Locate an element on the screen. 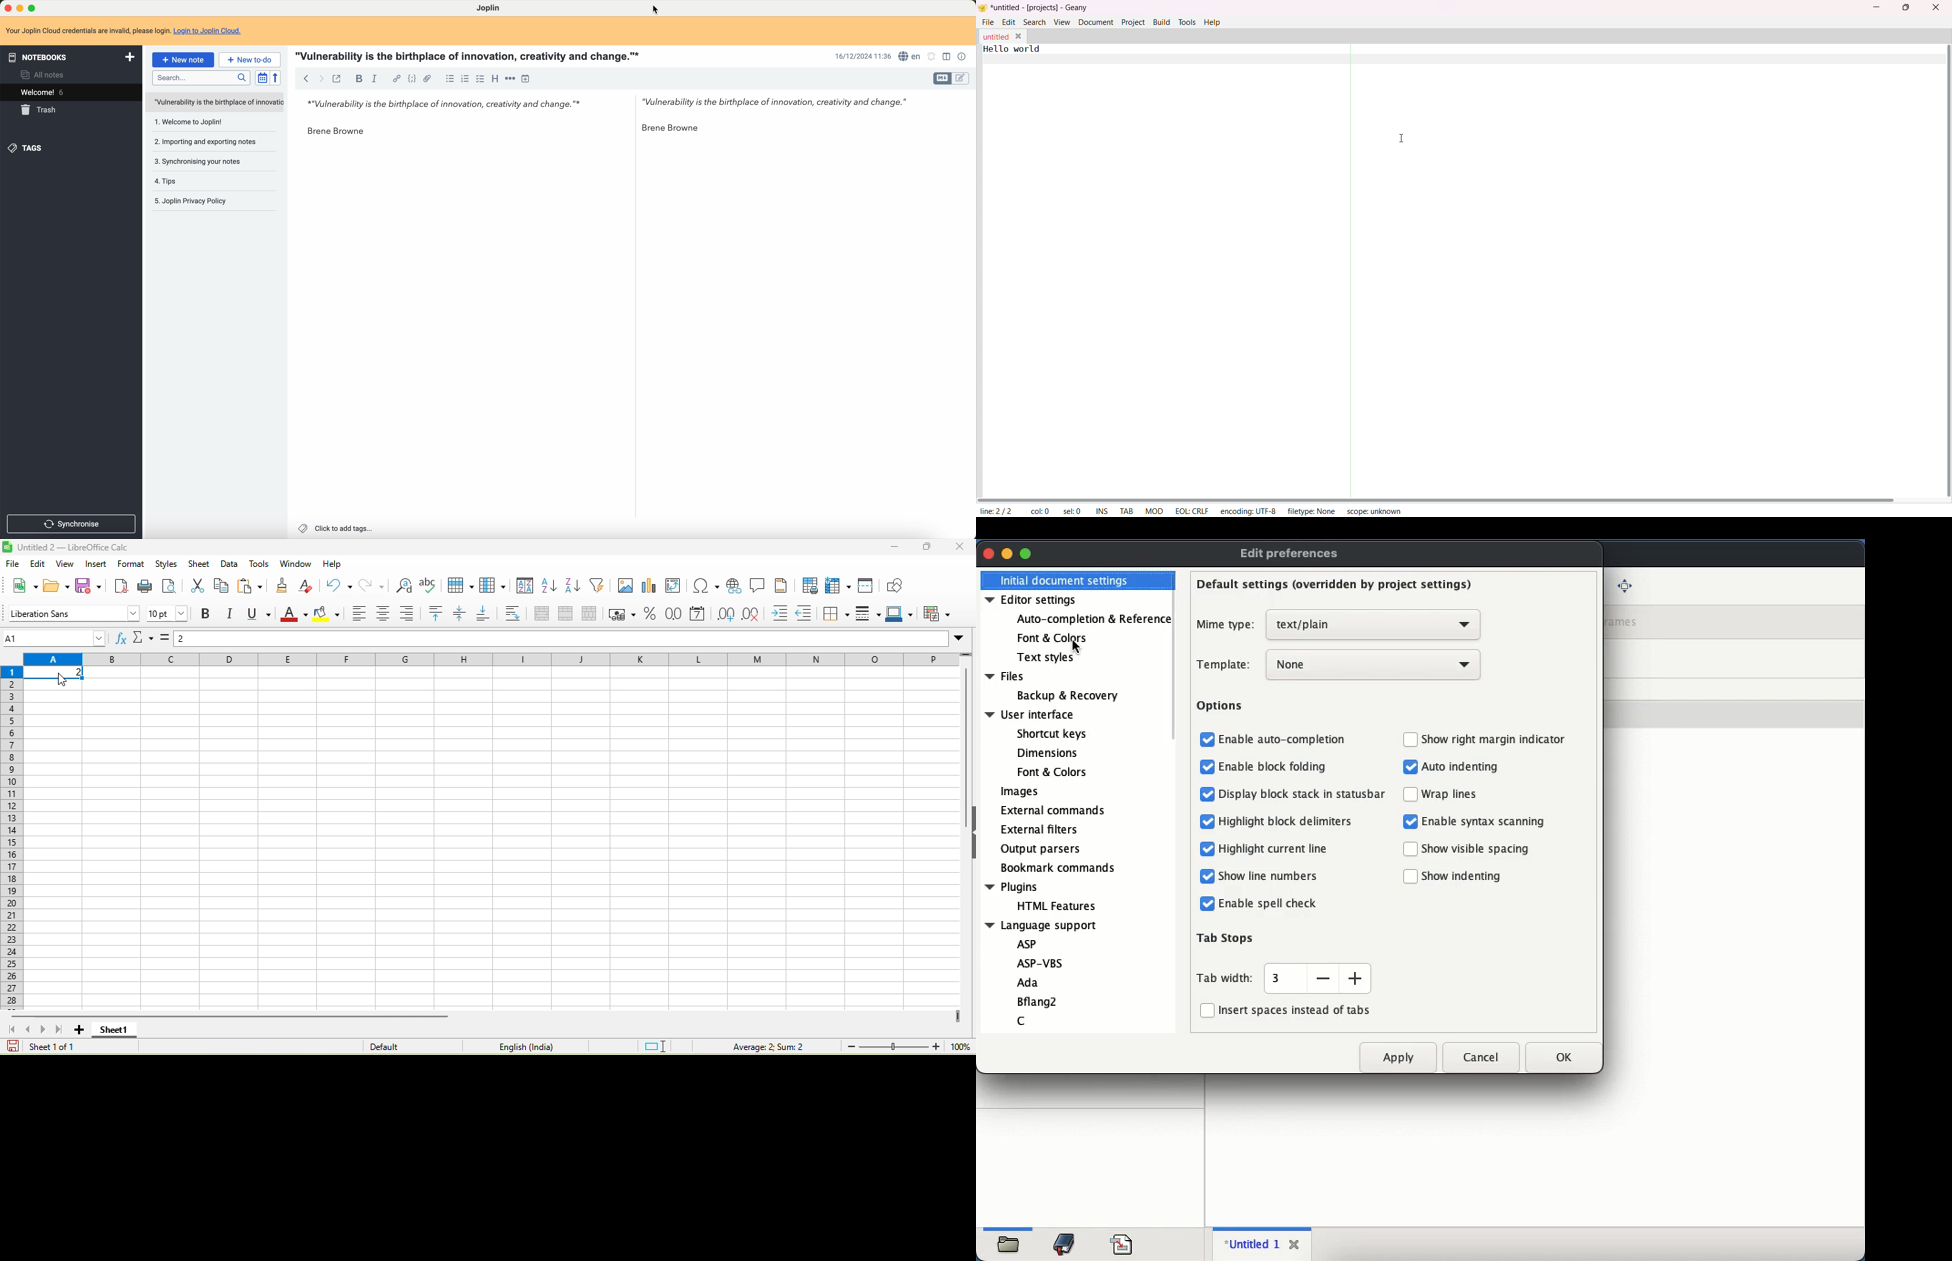 The height and width of the screenshot is (1288, 1960). numered list is located at coordinates (464, 80).